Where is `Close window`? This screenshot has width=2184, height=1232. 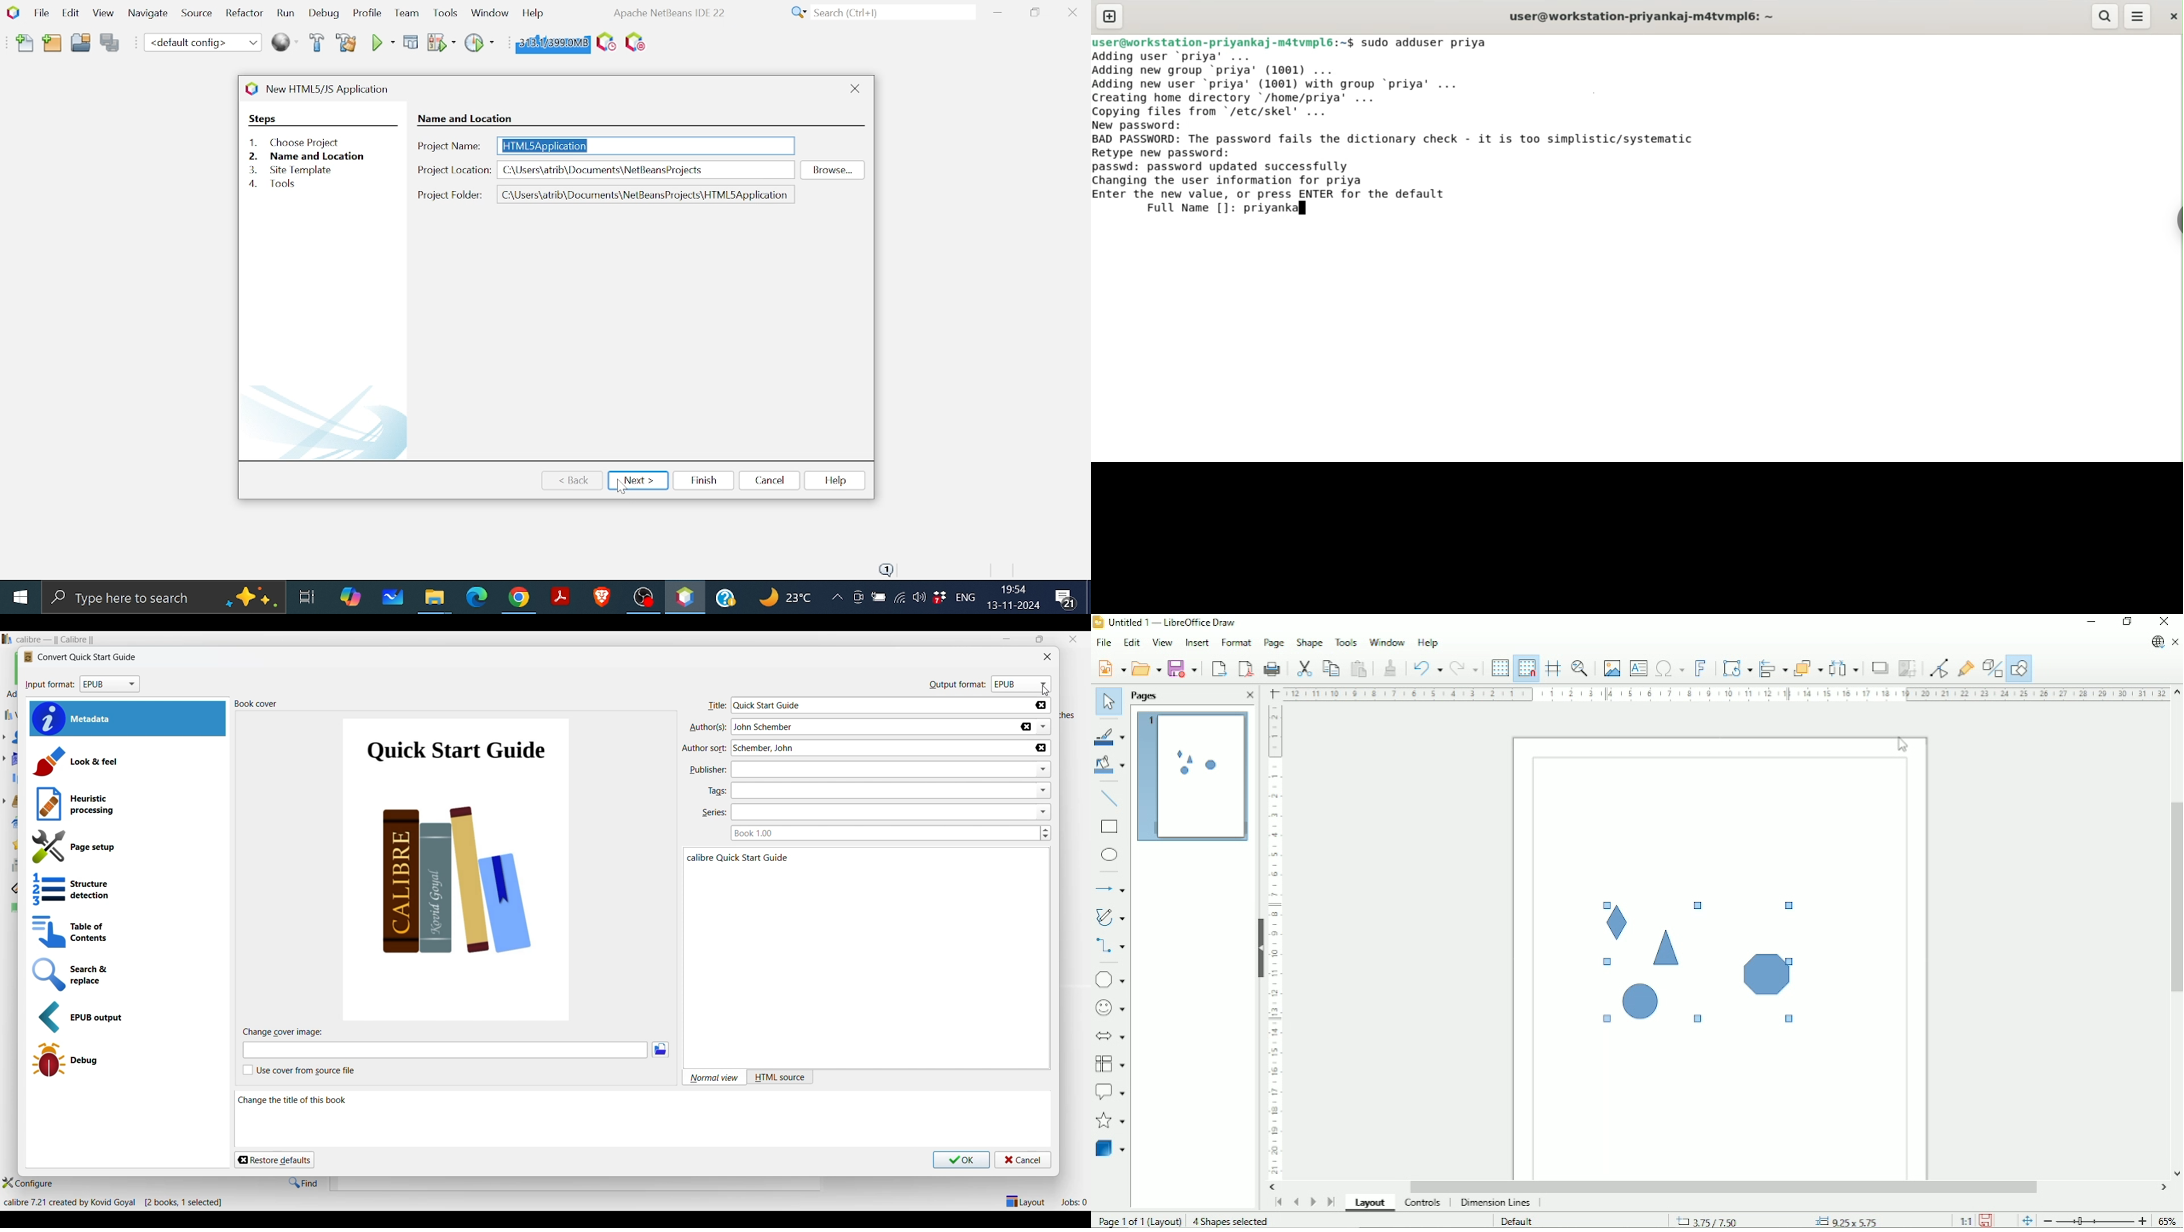 Close window is located at coordinates (1048, 656).